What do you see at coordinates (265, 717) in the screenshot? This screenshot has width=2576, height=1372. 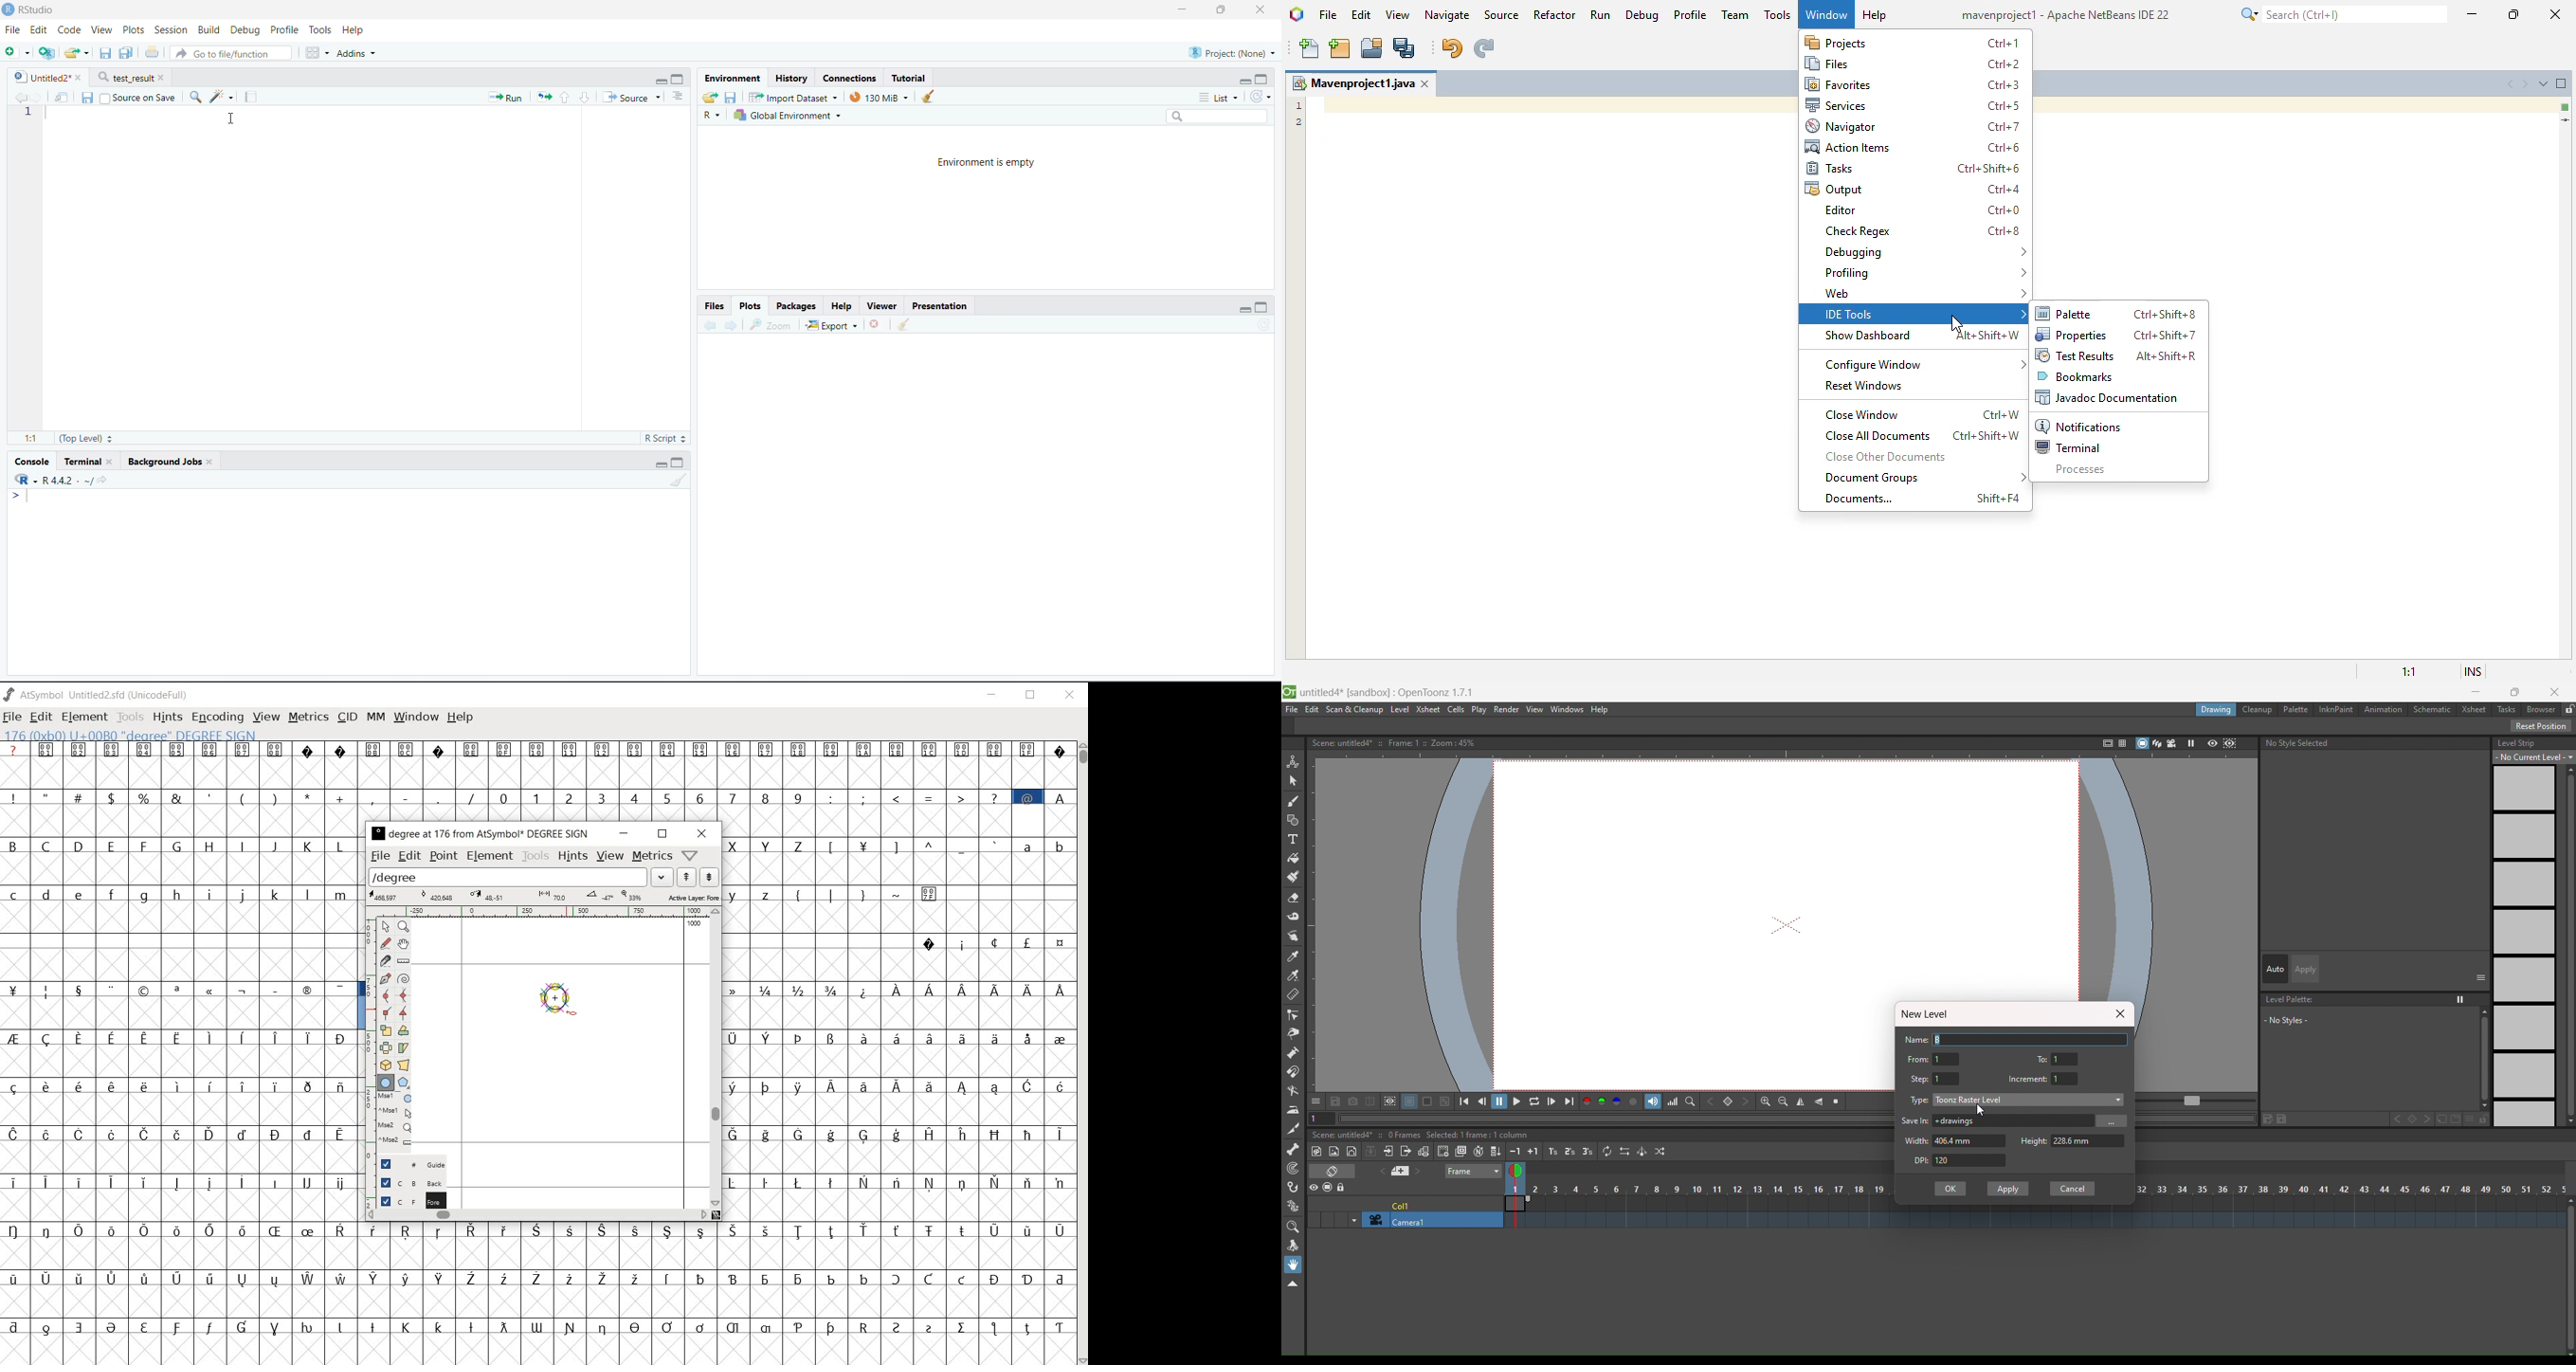 I see `view` at bounding box center [265, 717].